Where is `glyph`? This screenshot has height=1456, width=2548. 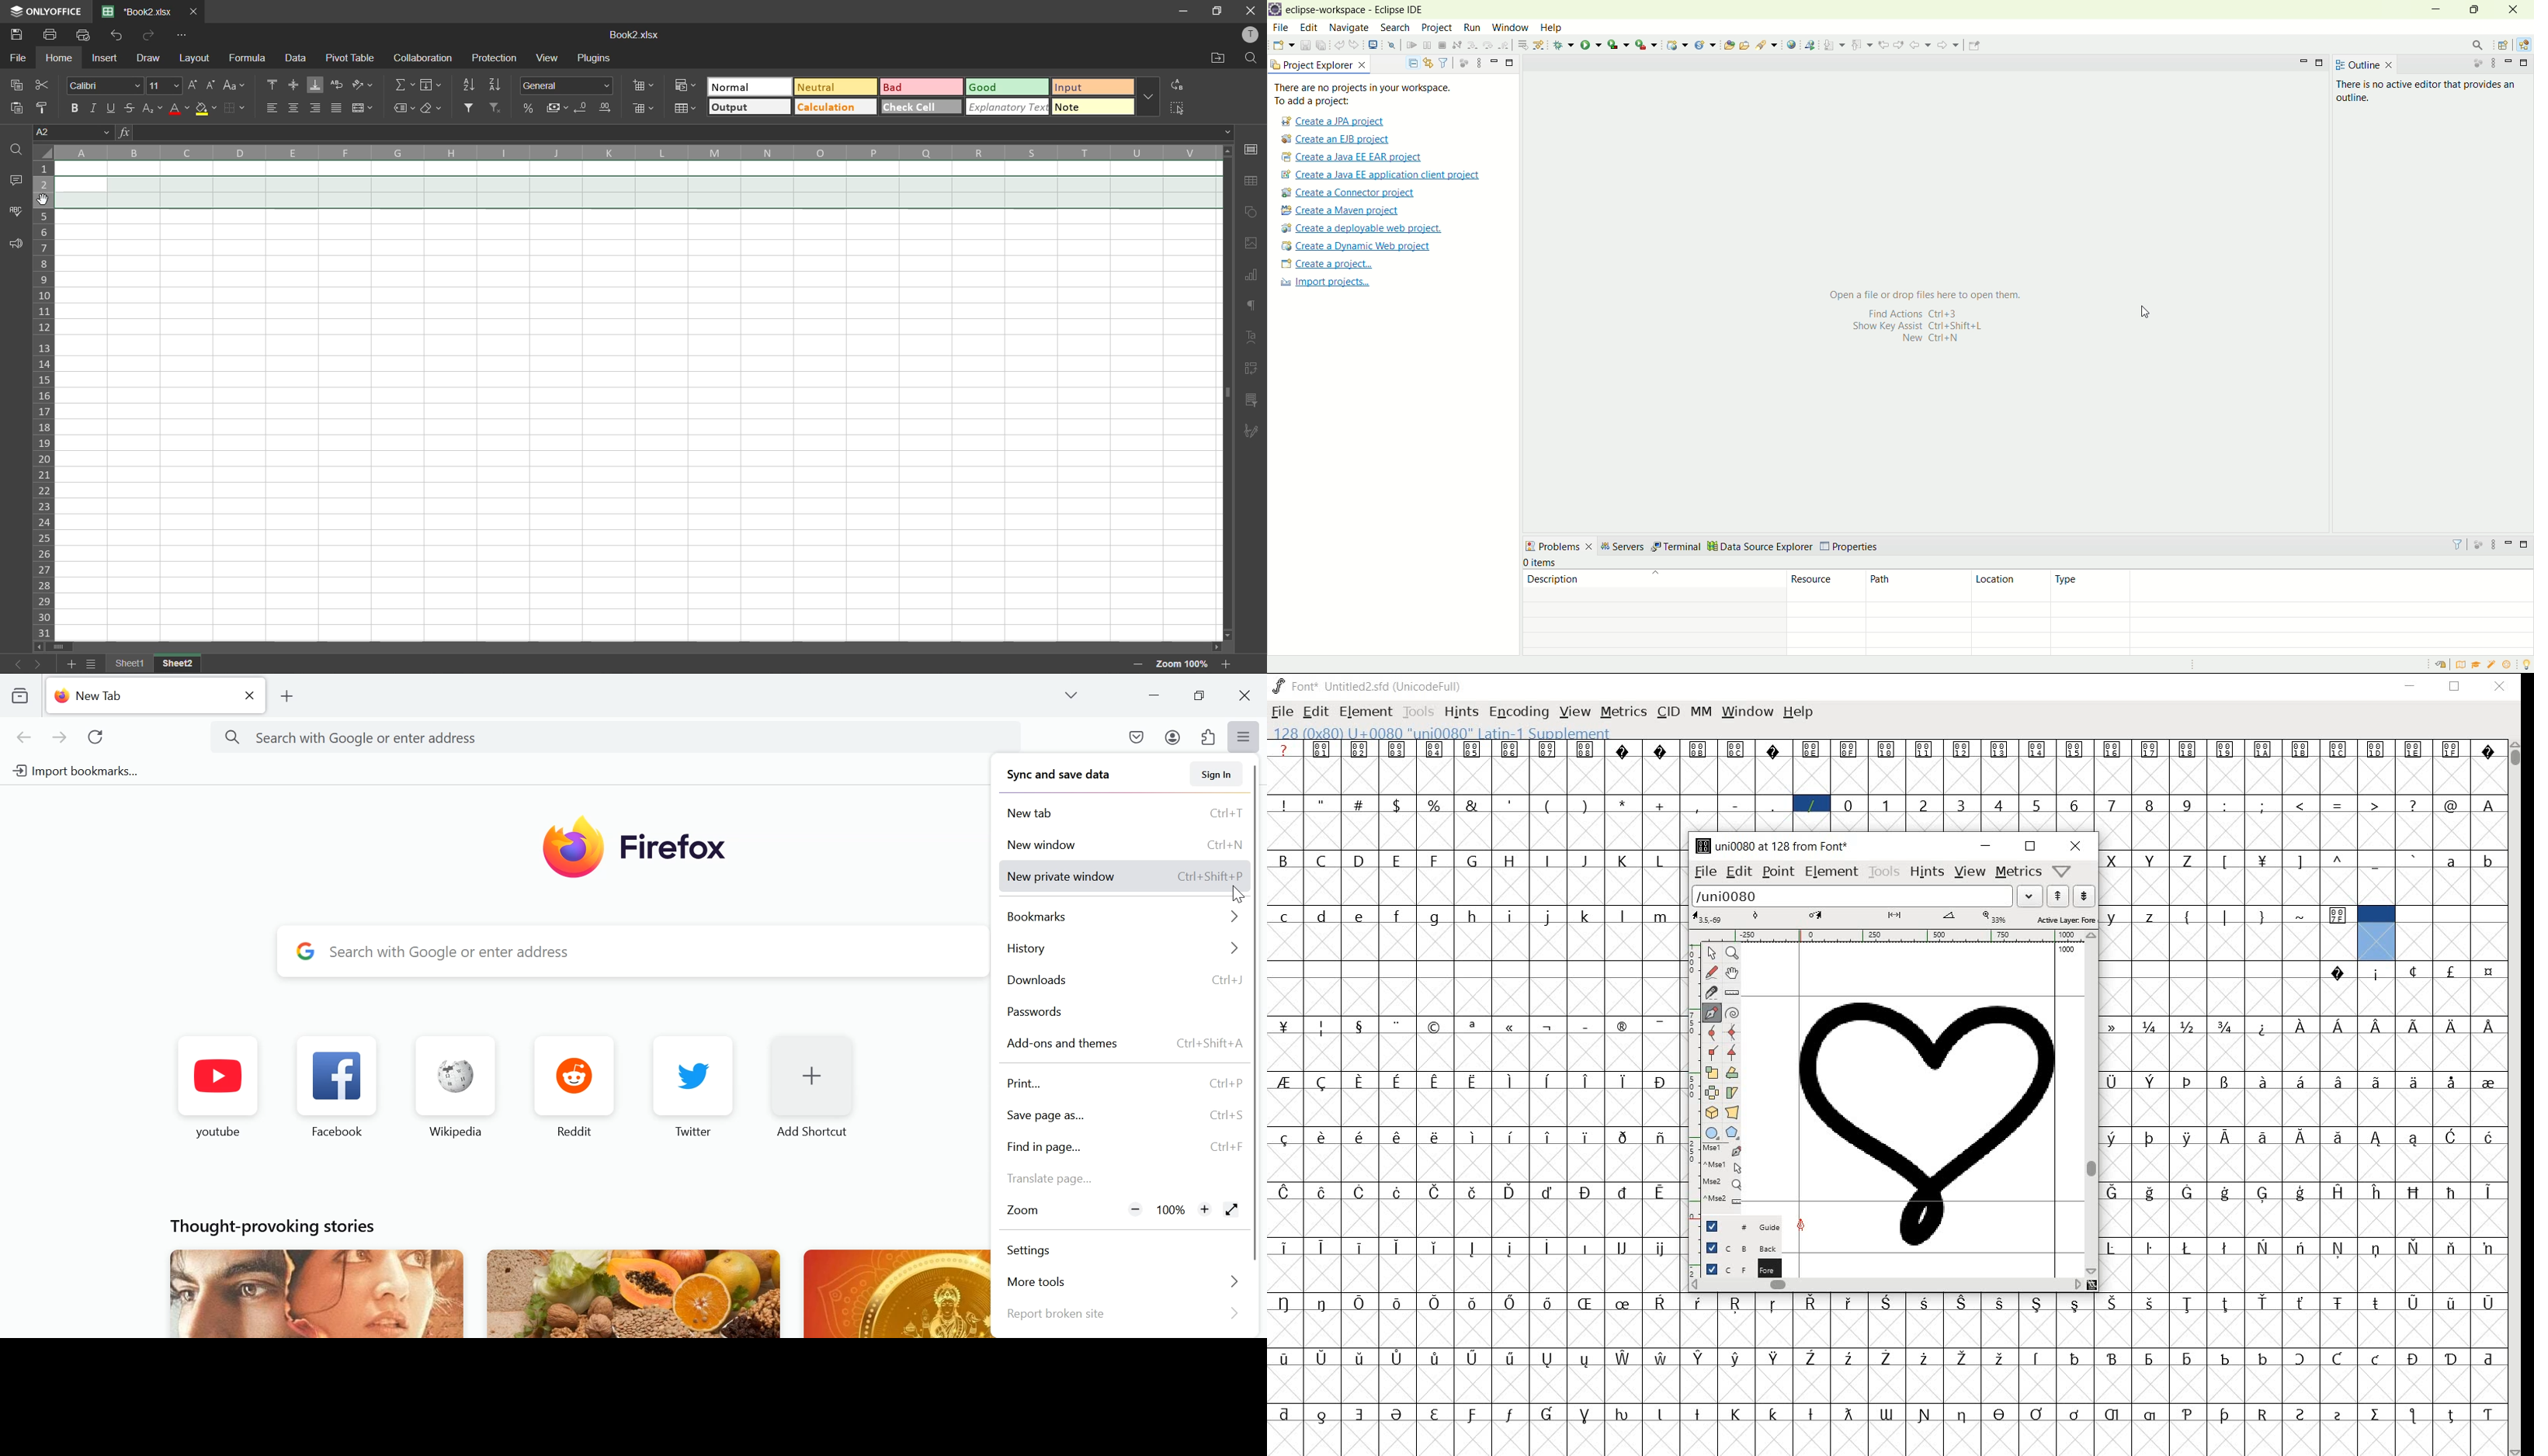 glyph is located at coordinates (1511, 1082).